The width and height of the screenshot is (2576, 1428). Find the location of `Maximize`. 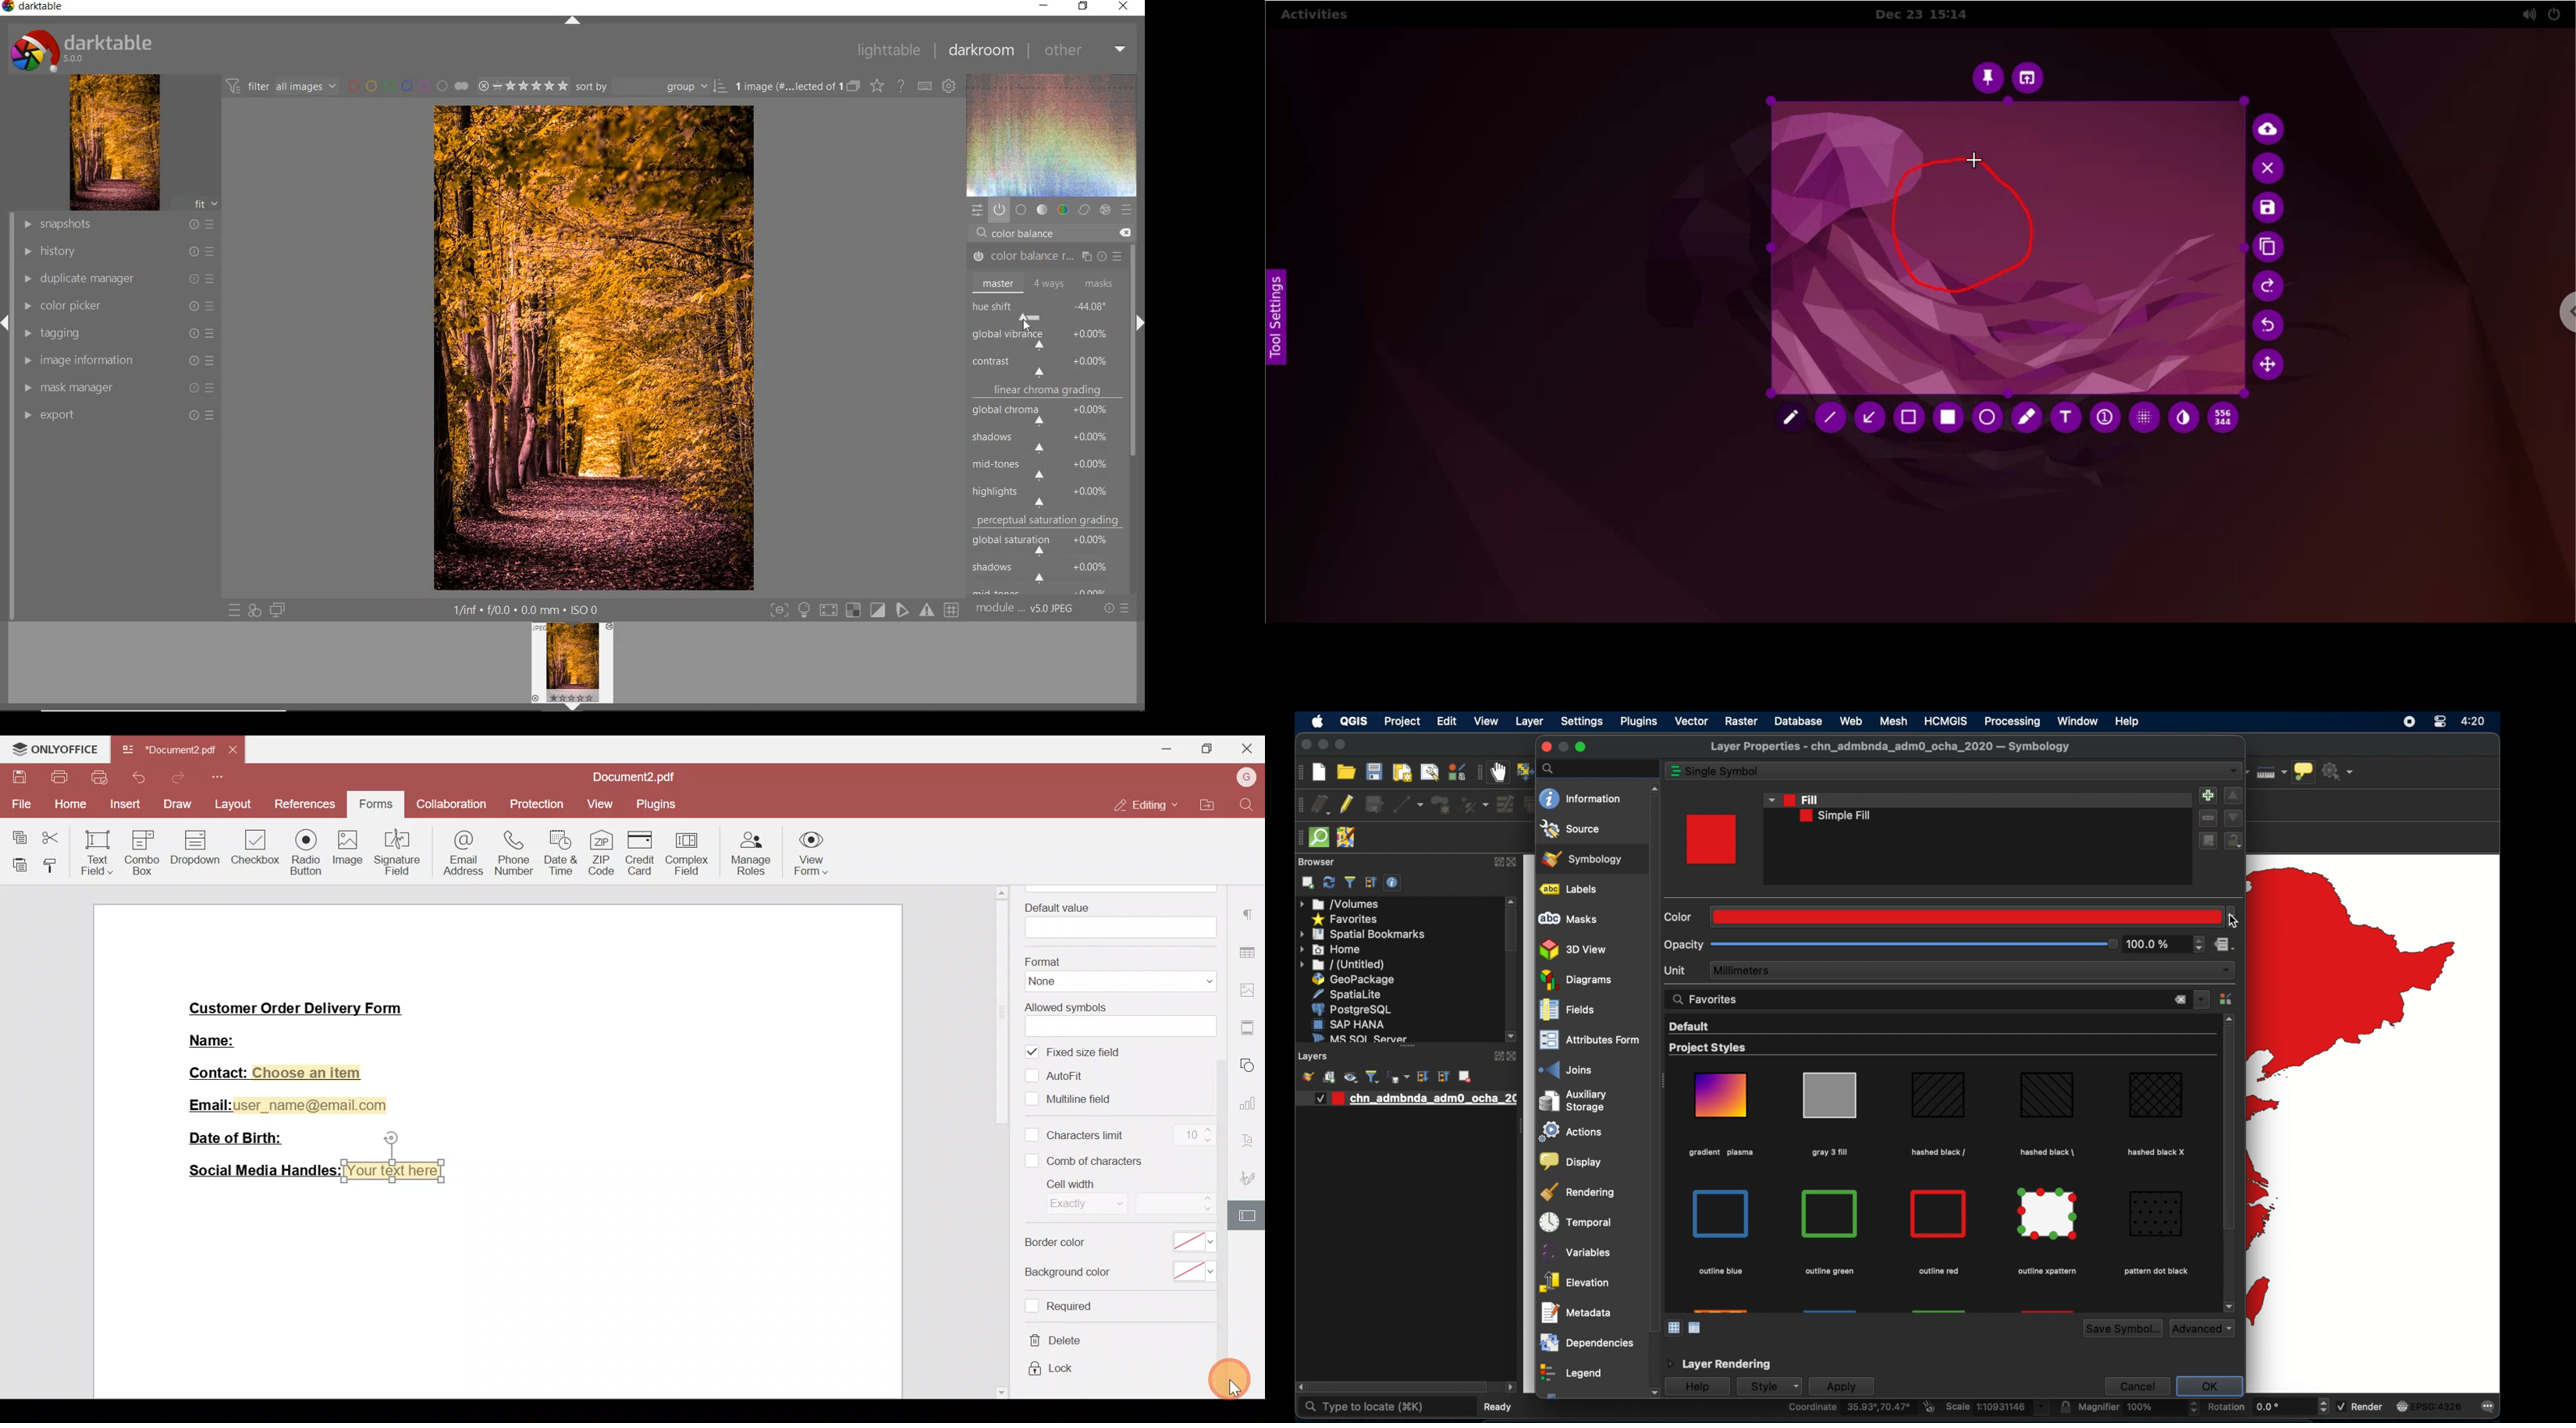

Maximize is located at coordinates (1212, 748).